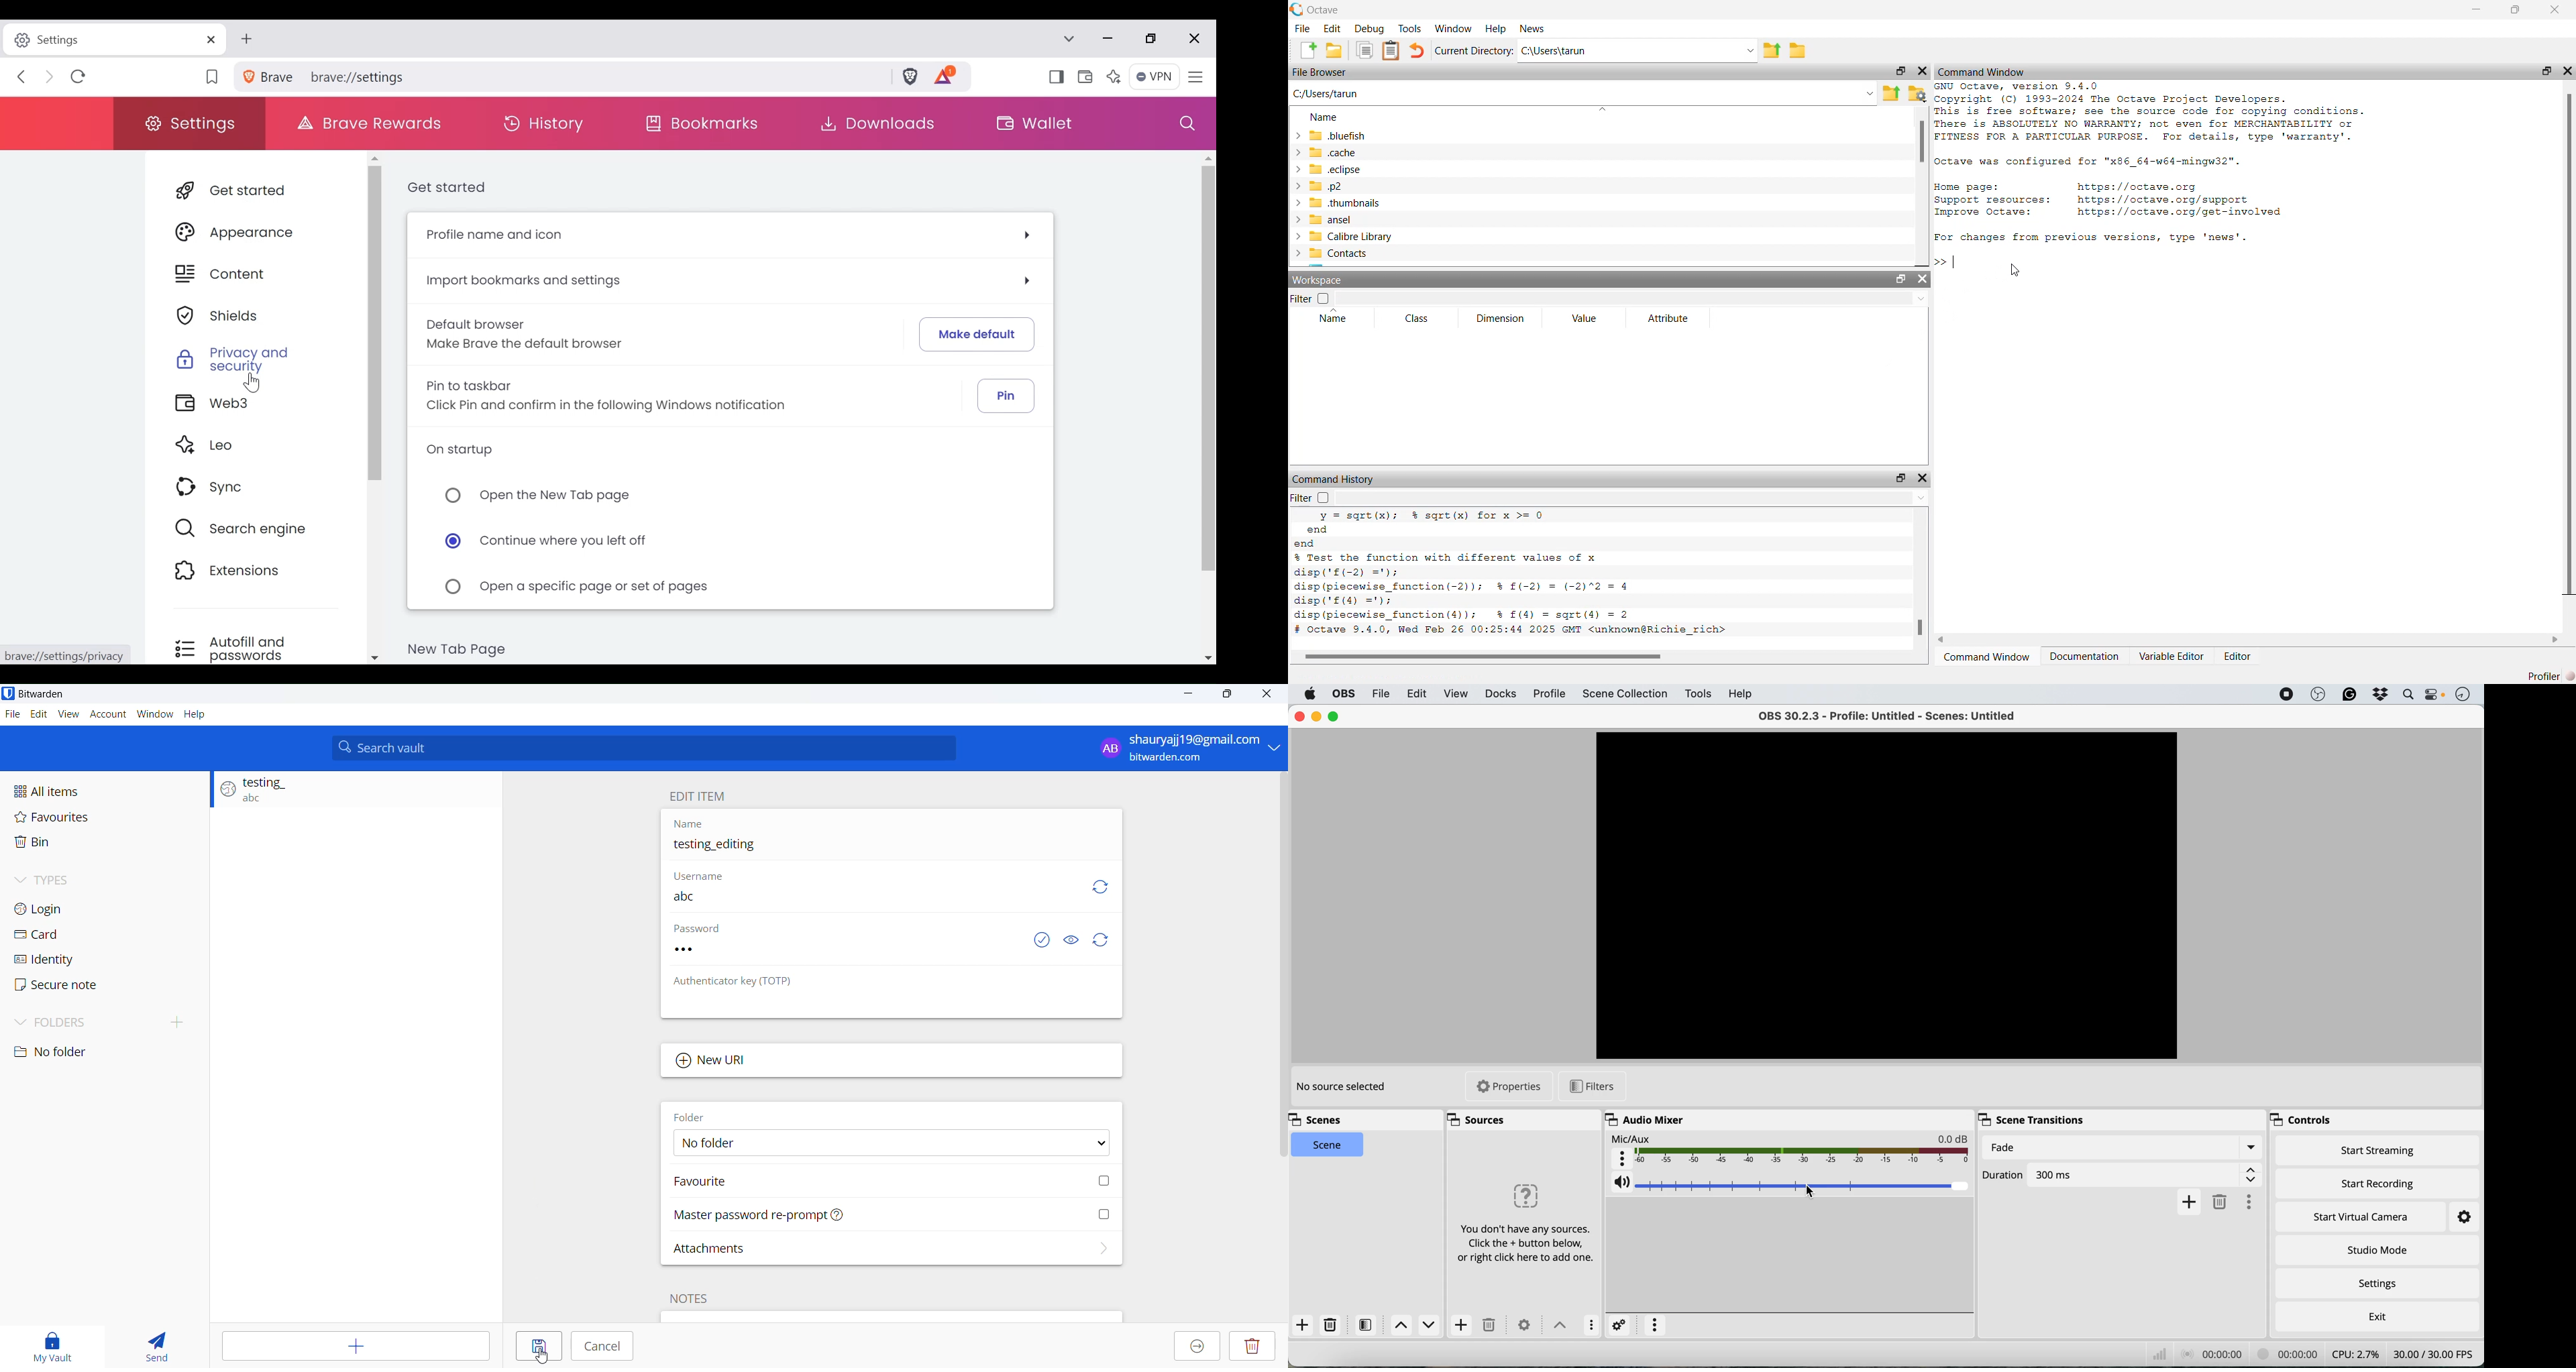  I want to click on close, so click(1298, 716).